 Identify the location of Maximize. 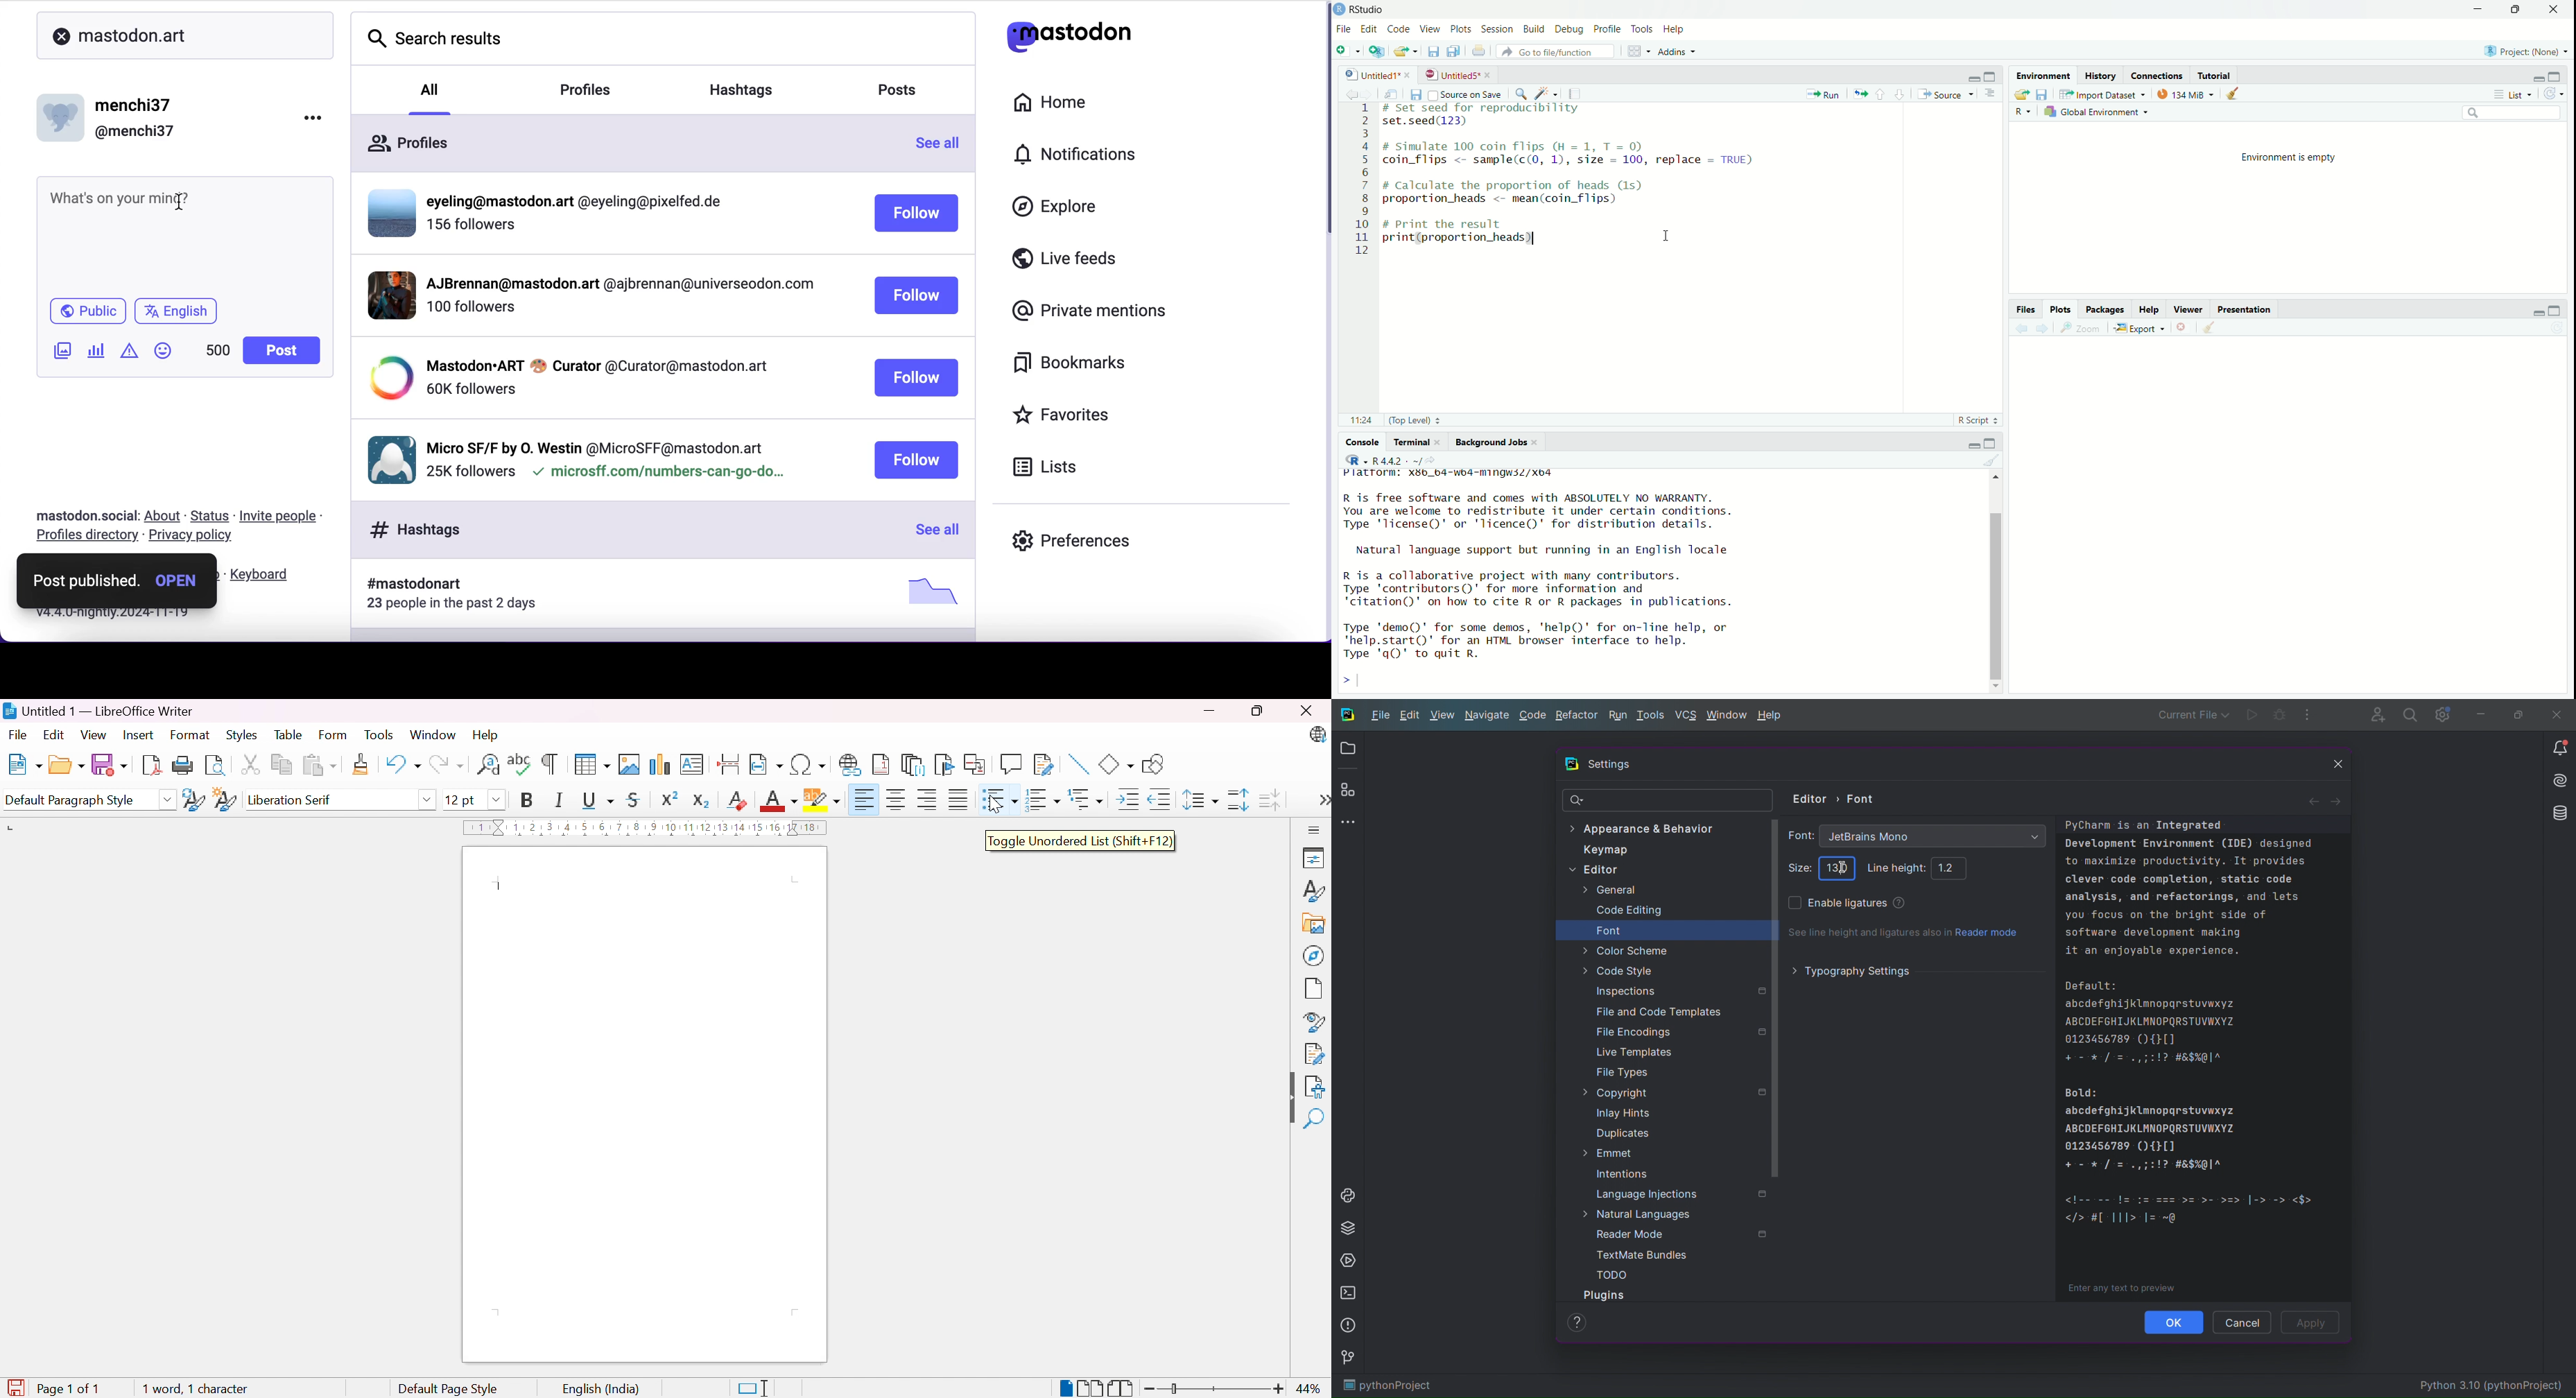
(2515, 715).